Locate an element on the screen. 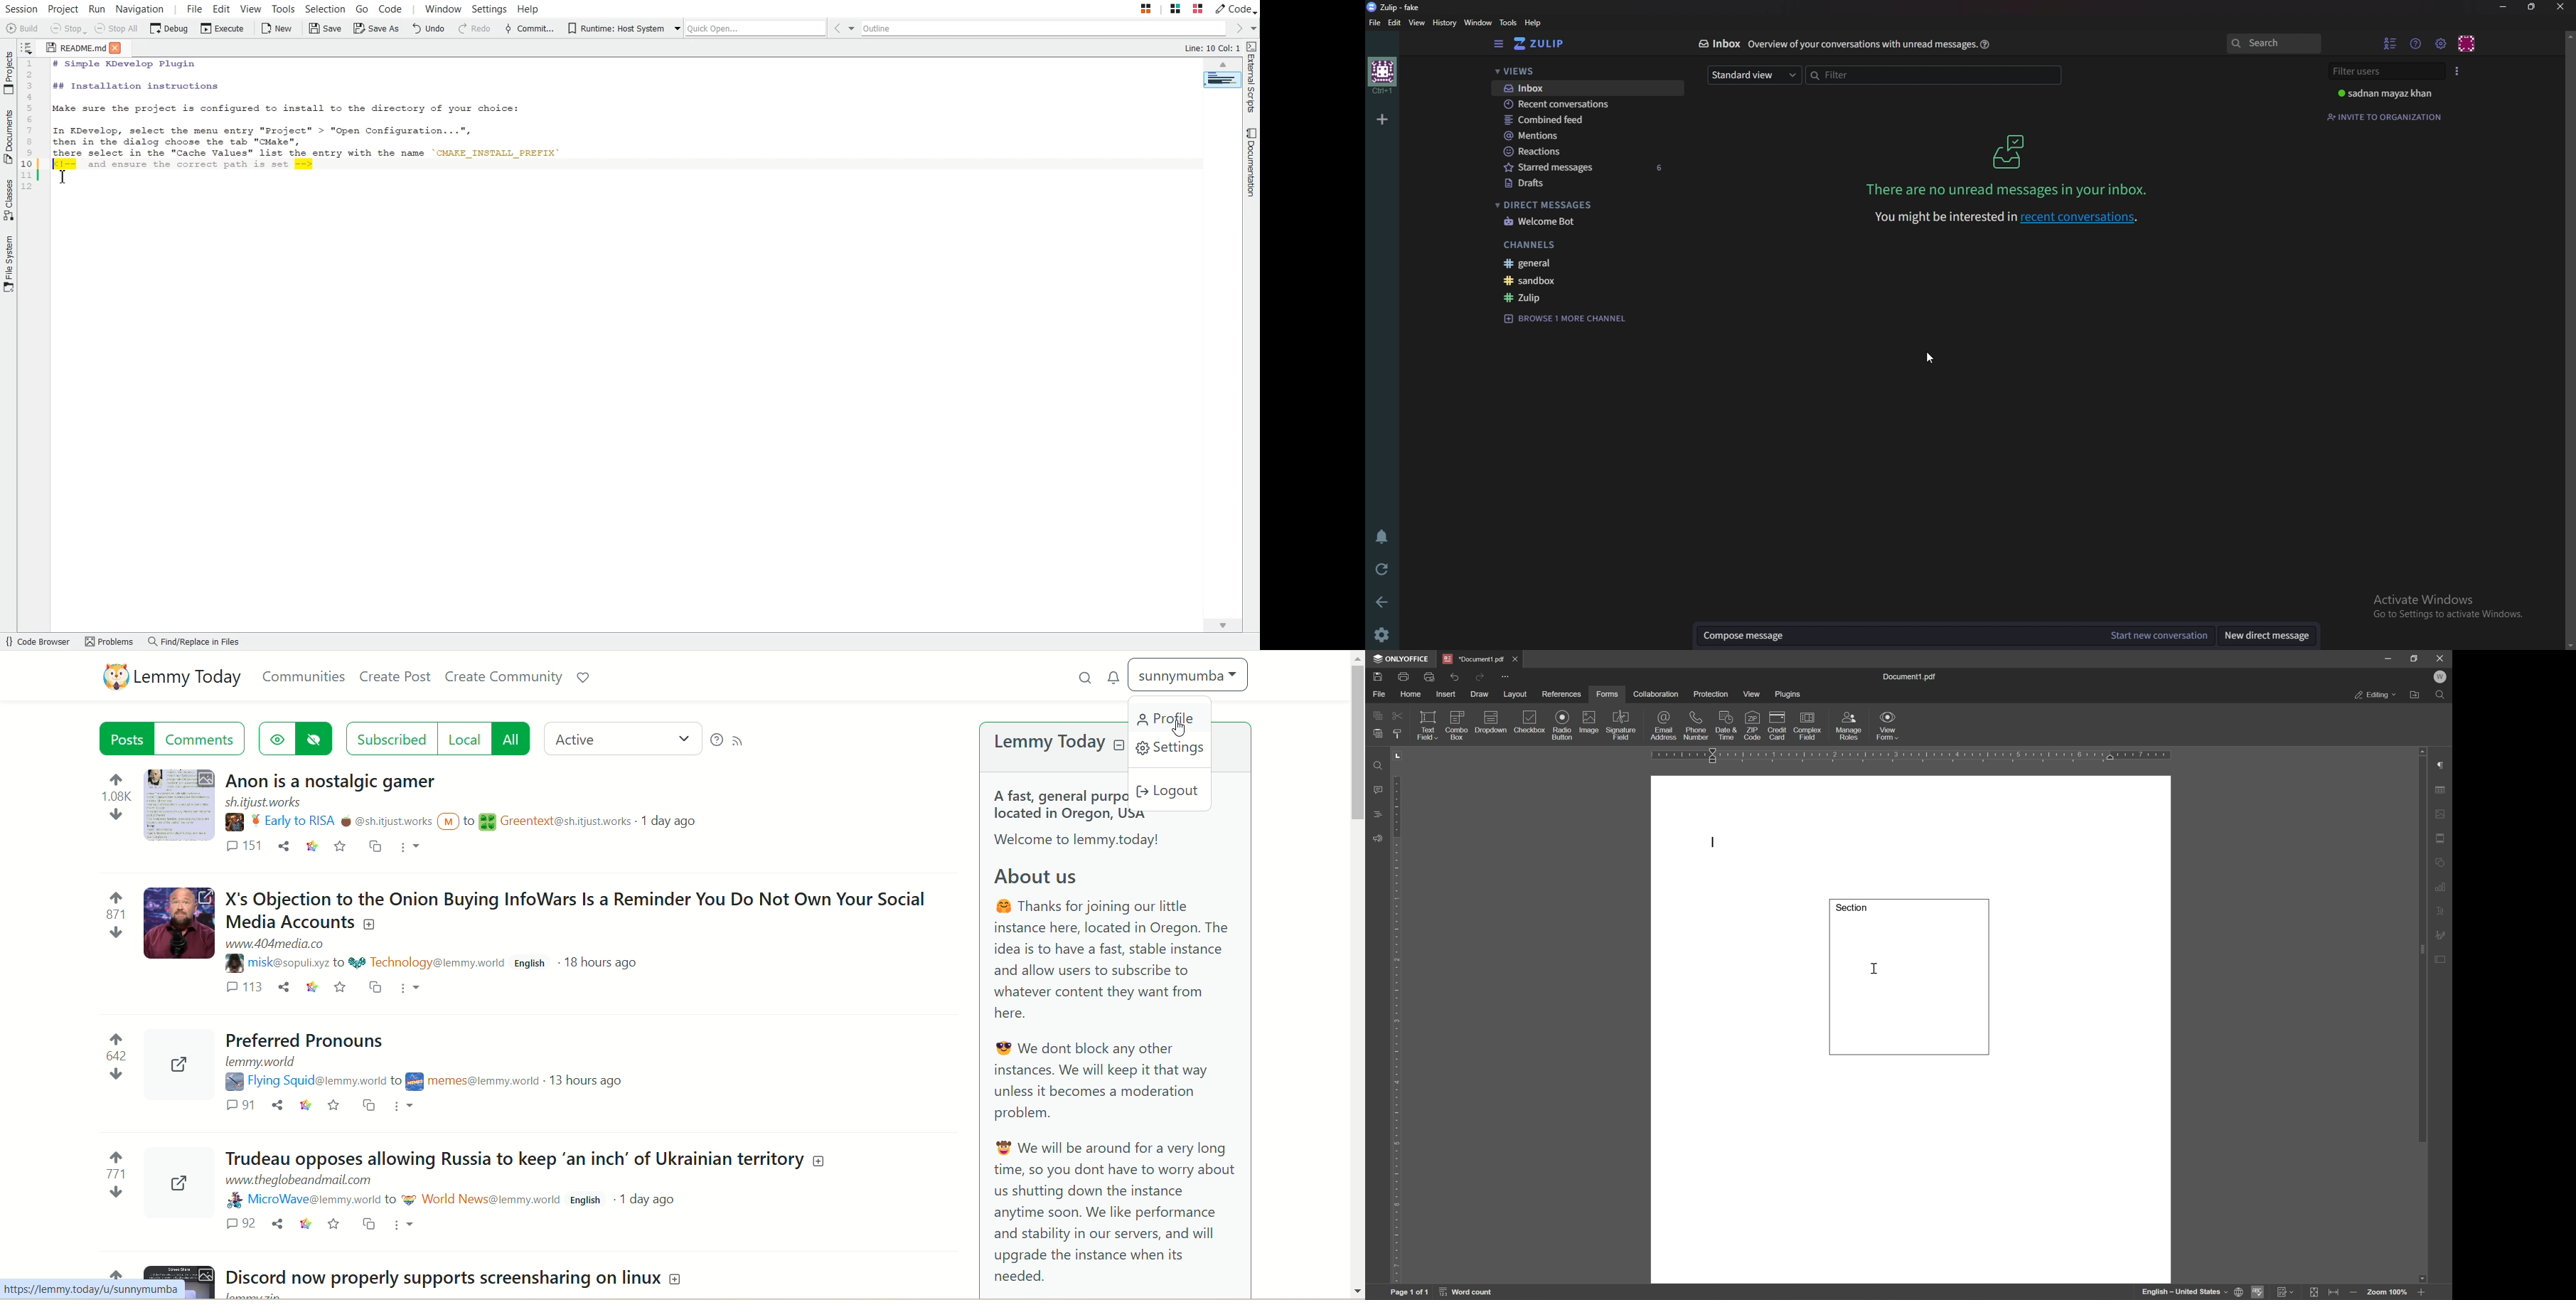  Scroll up is located at coordinates (1222, 64).